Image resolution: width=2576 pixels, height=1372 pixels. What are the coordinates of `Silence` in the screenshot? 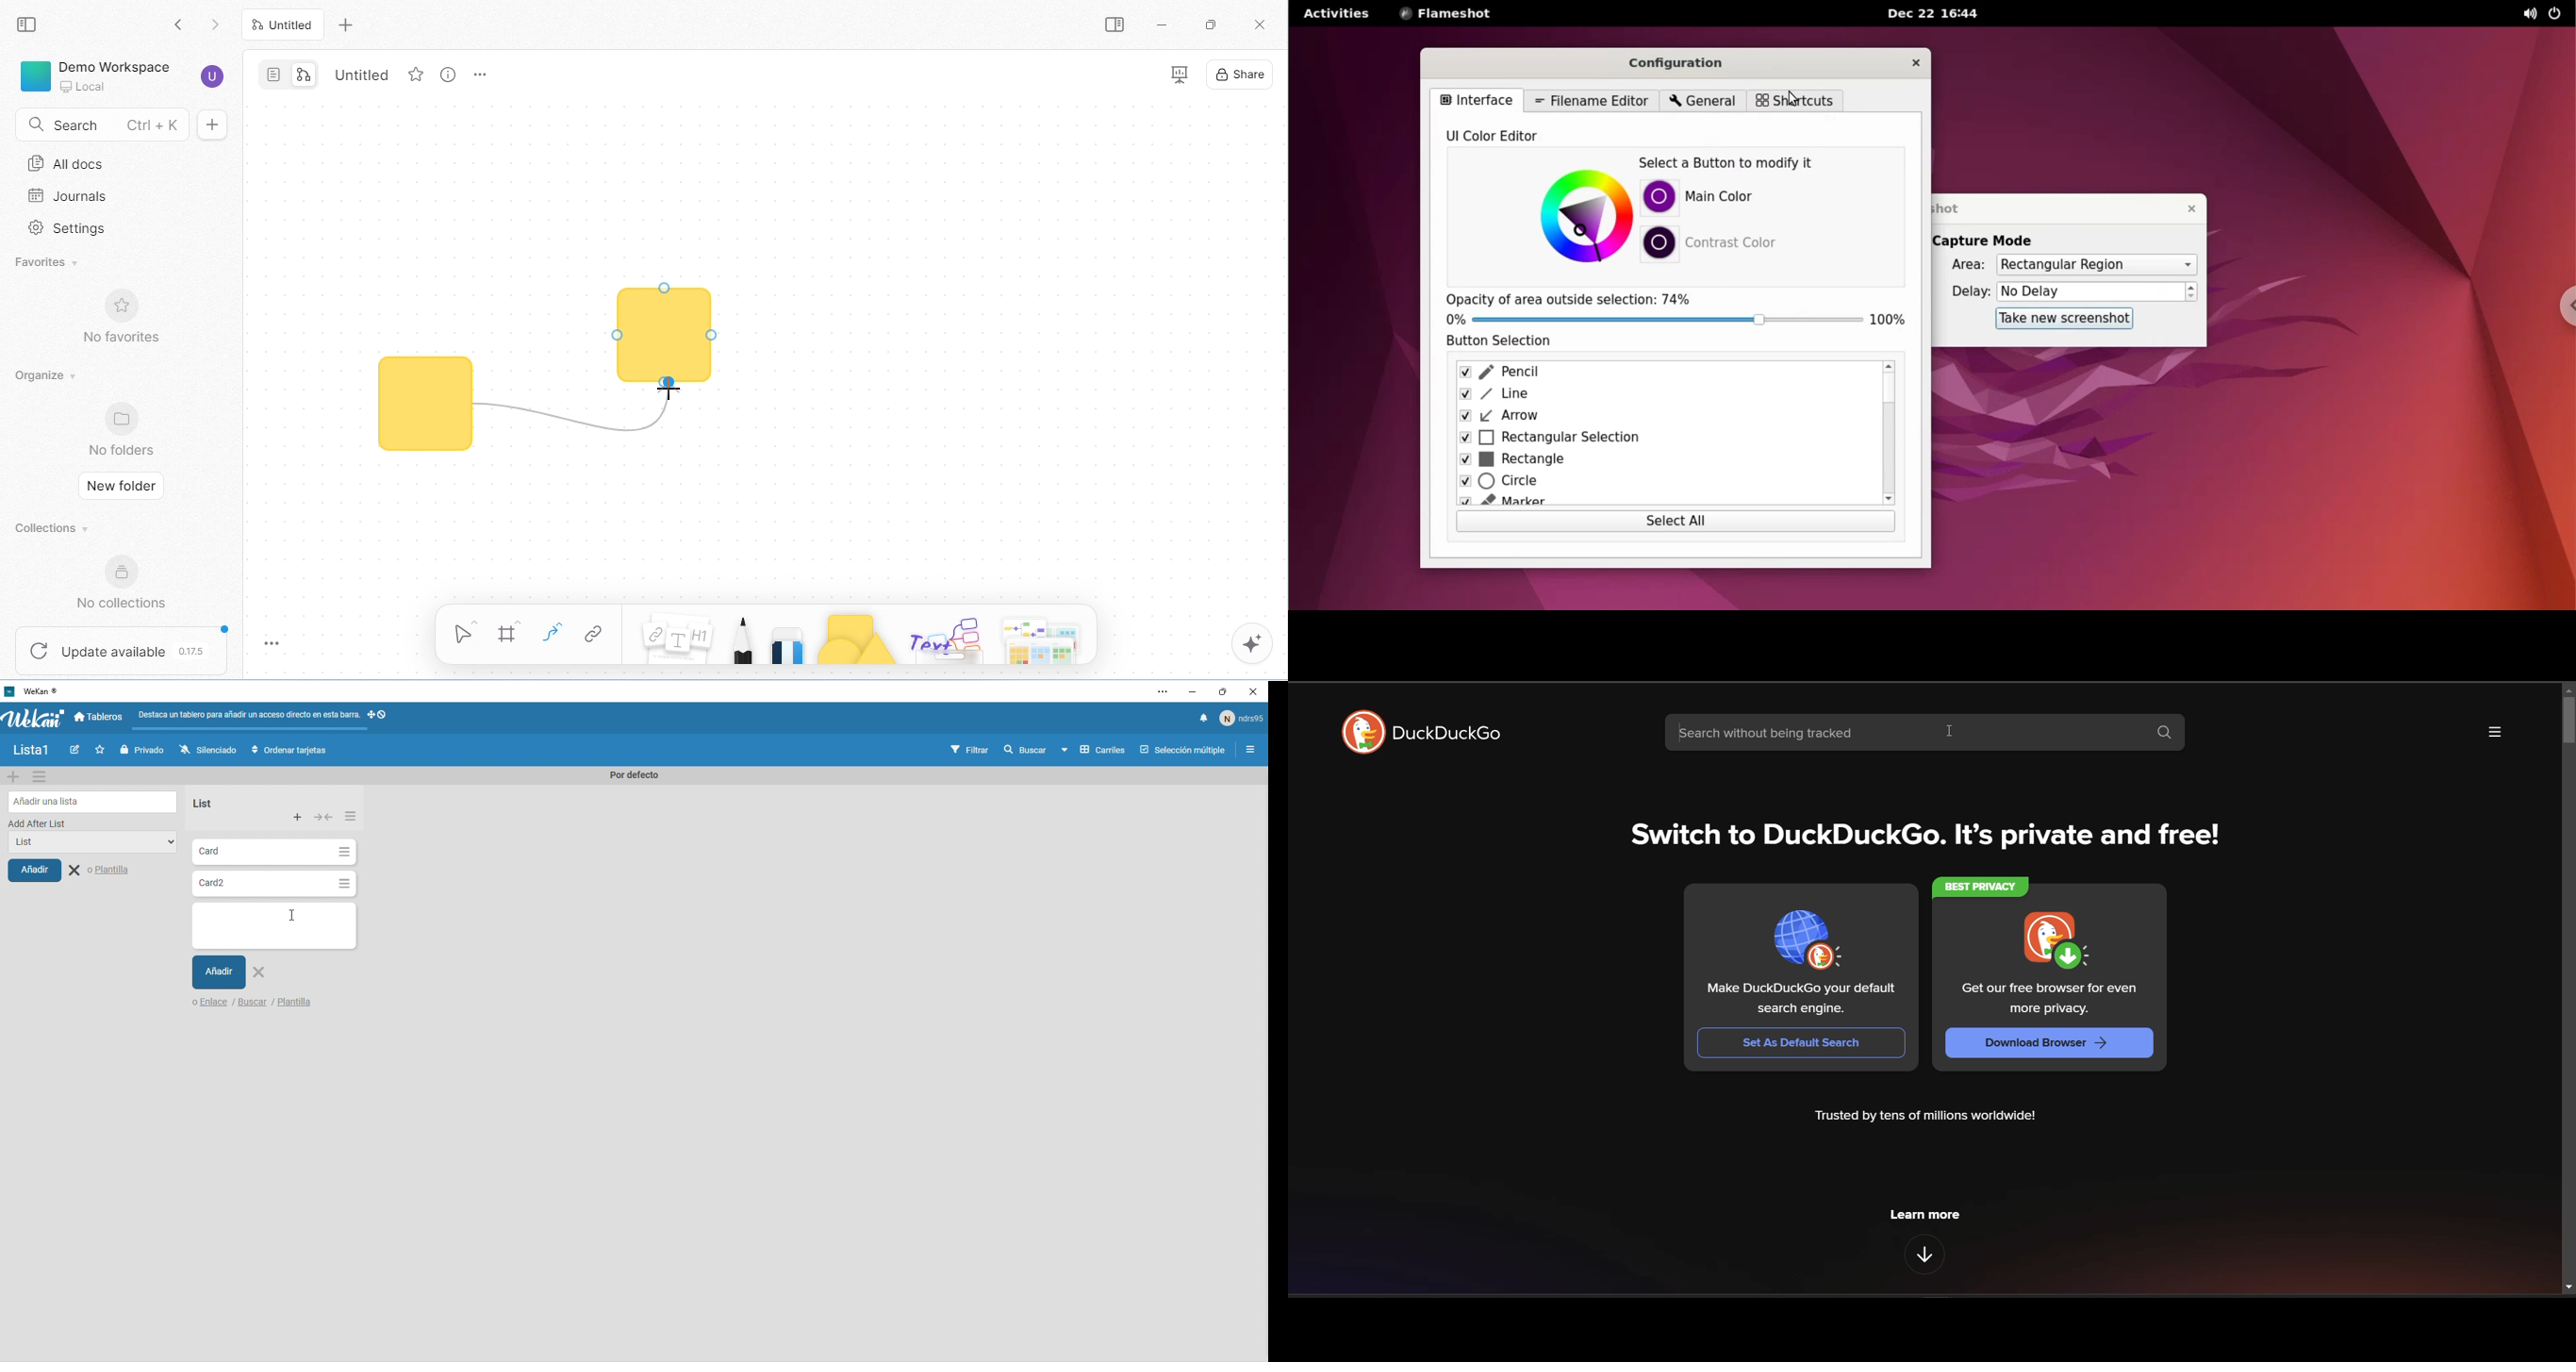 It's located at (208, 751).